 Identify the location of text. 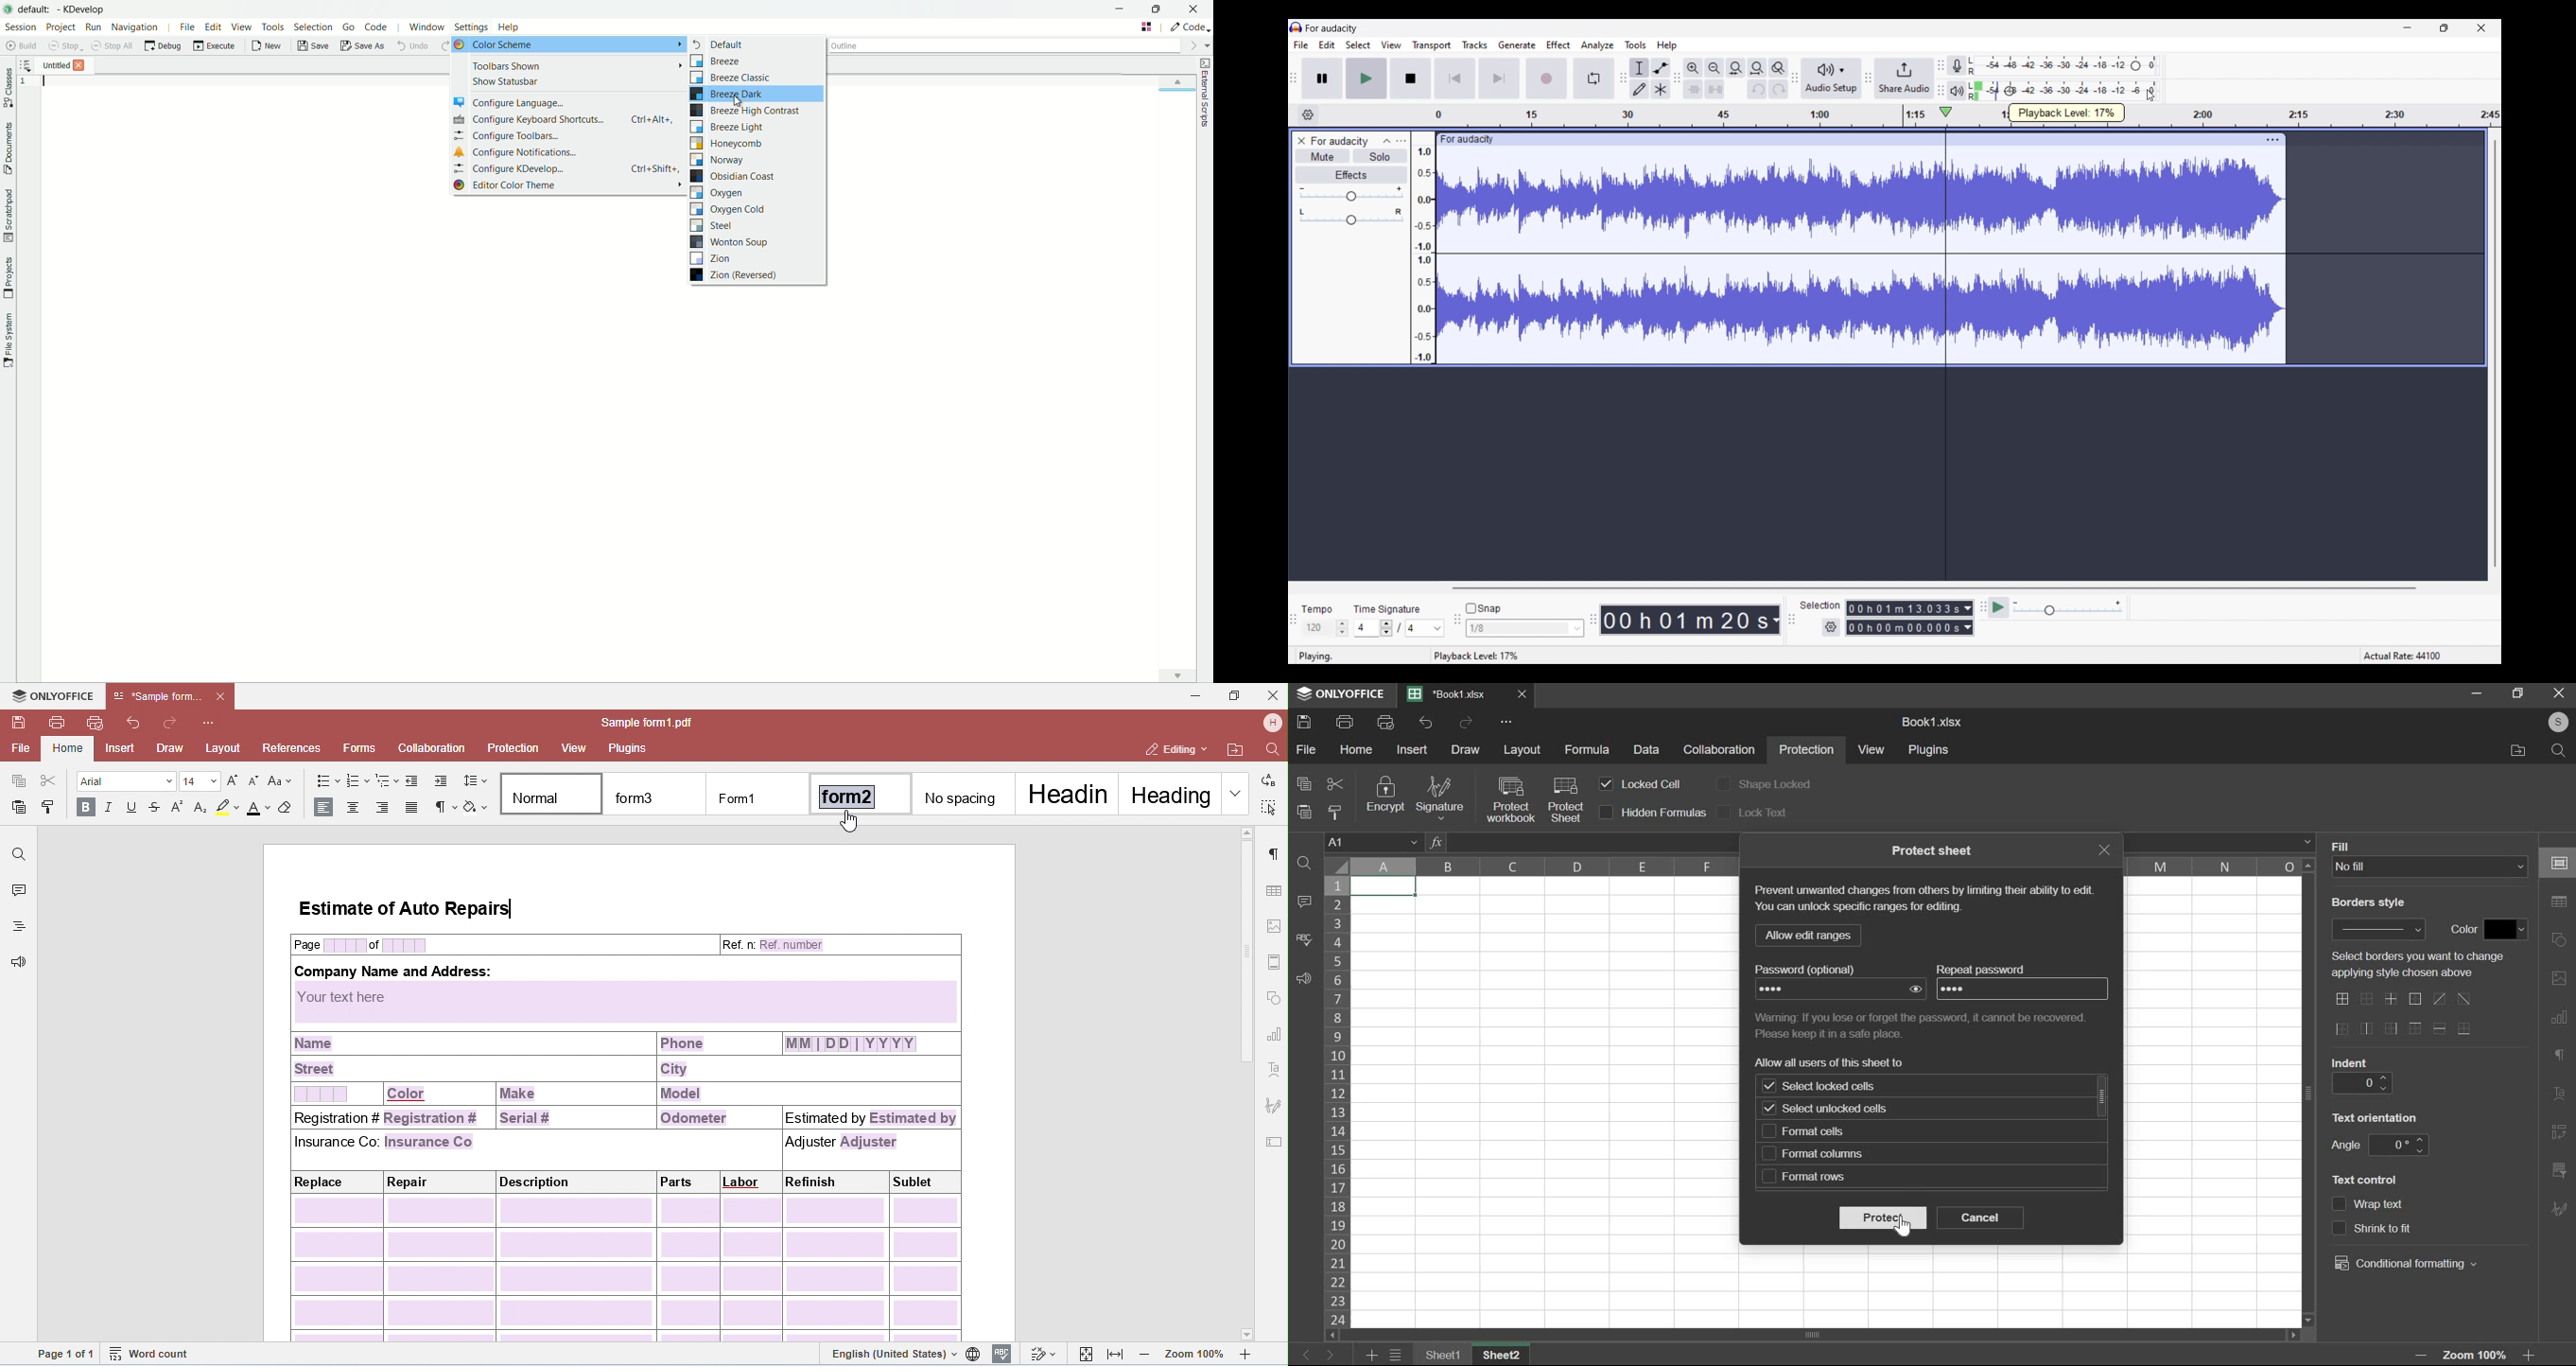
(1814, 969).